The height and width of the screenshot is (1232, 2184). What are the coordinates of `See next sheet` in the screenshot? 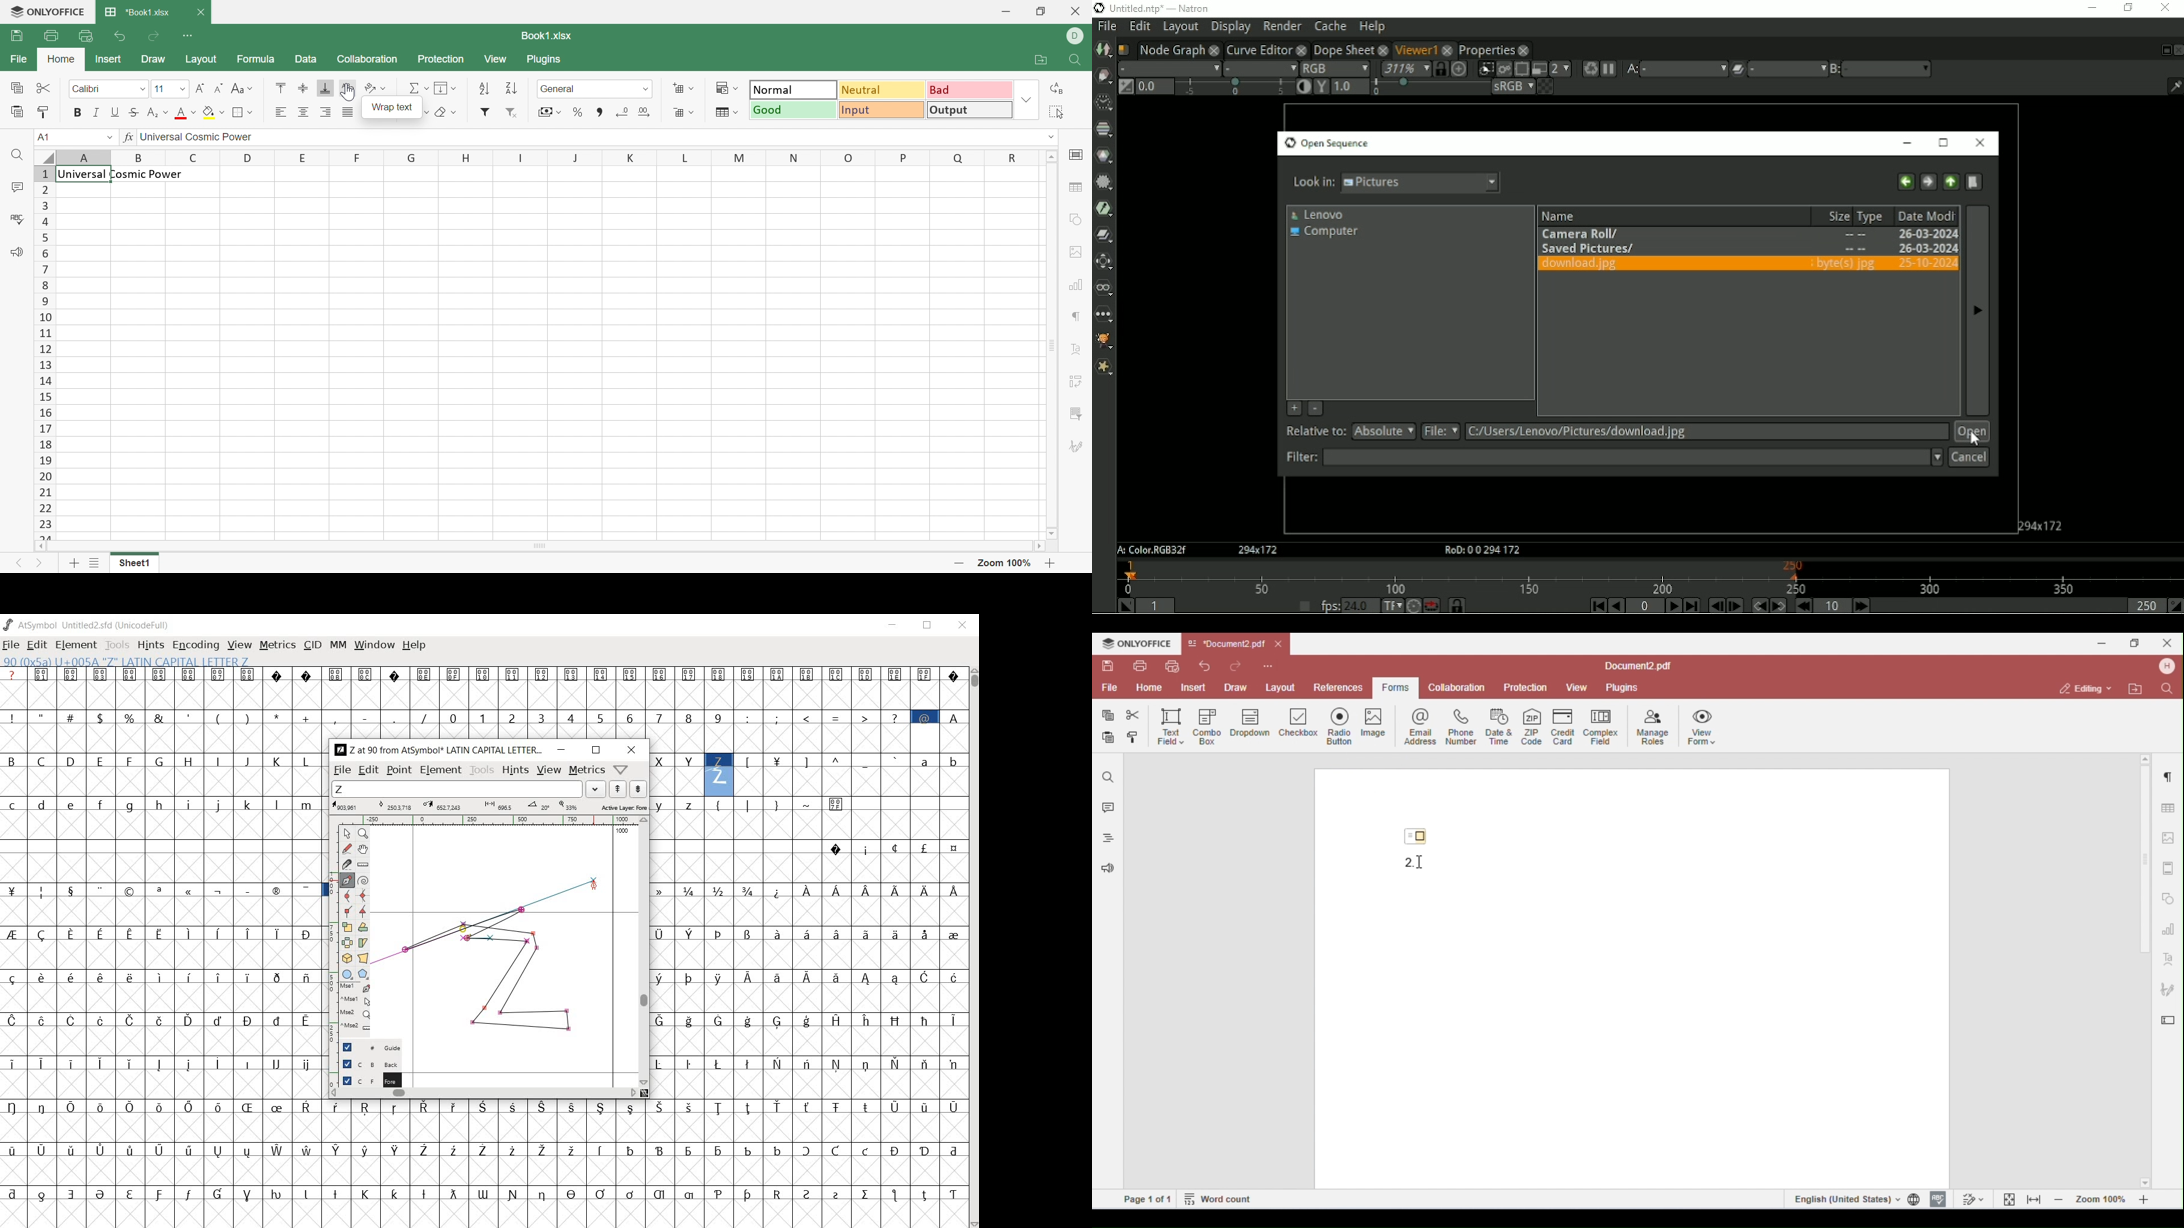 It's located at (43, 562).